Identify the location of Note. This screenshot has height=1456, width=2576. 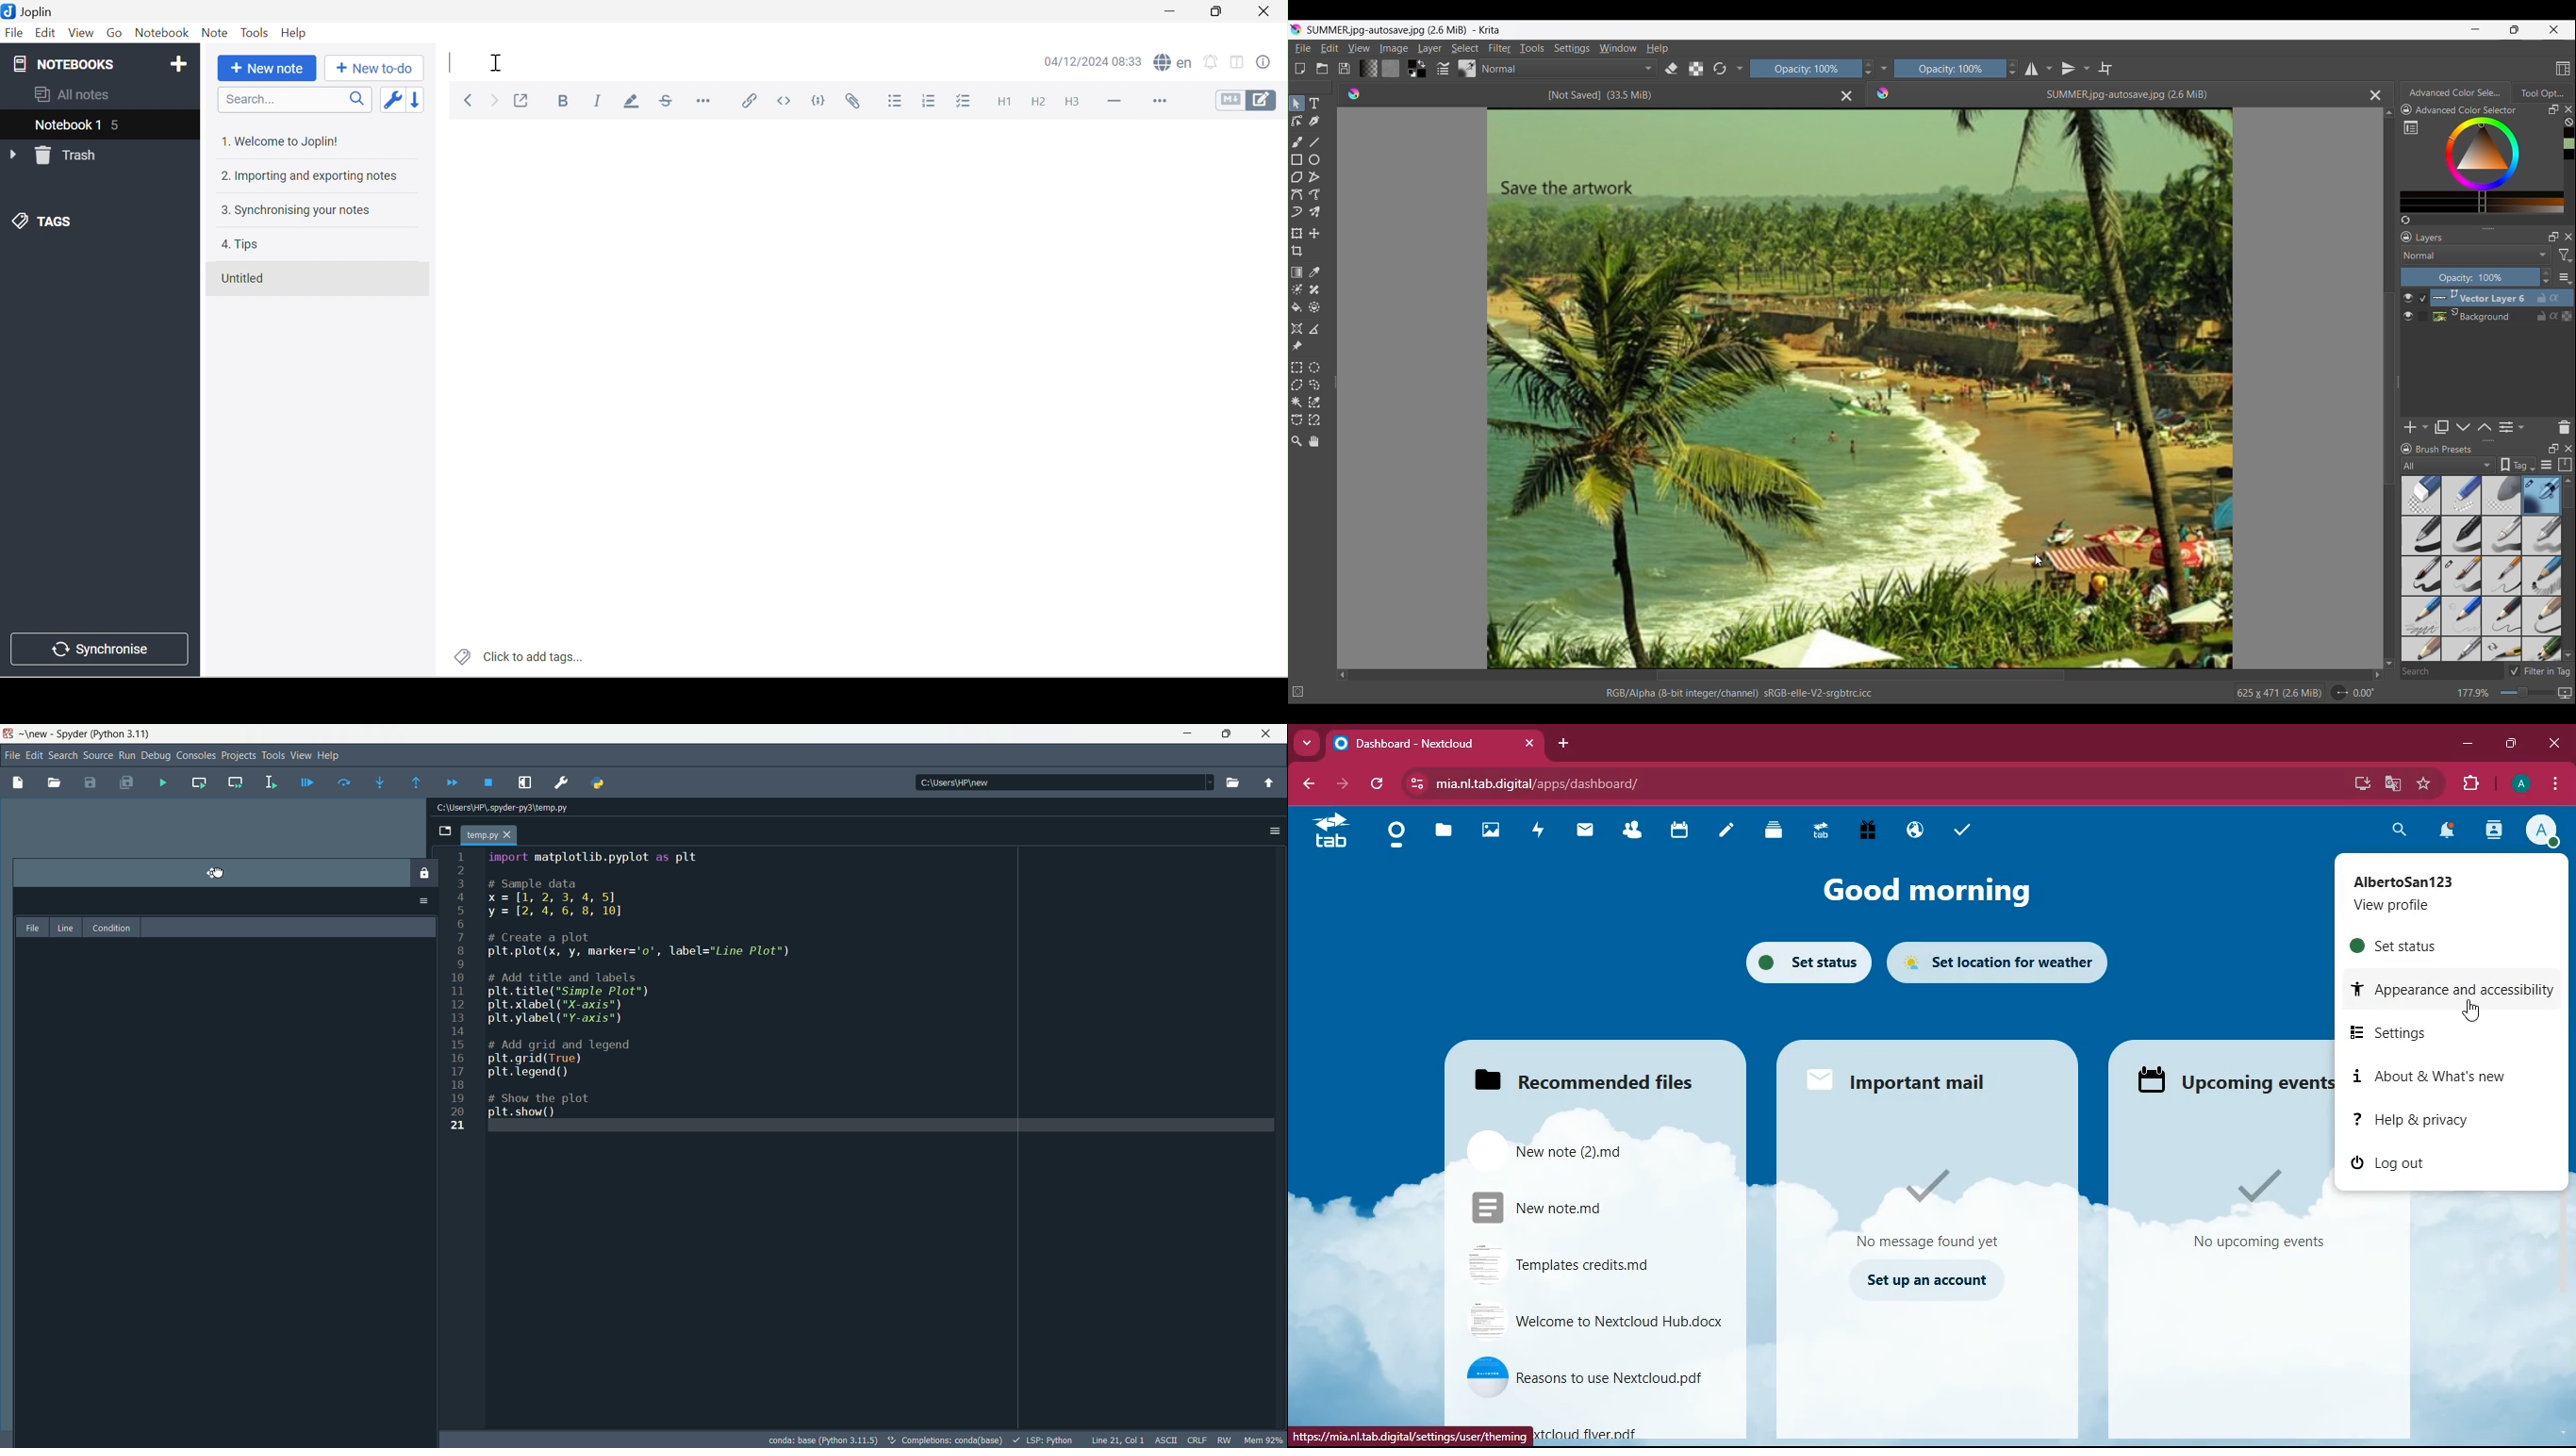
(216, 32).